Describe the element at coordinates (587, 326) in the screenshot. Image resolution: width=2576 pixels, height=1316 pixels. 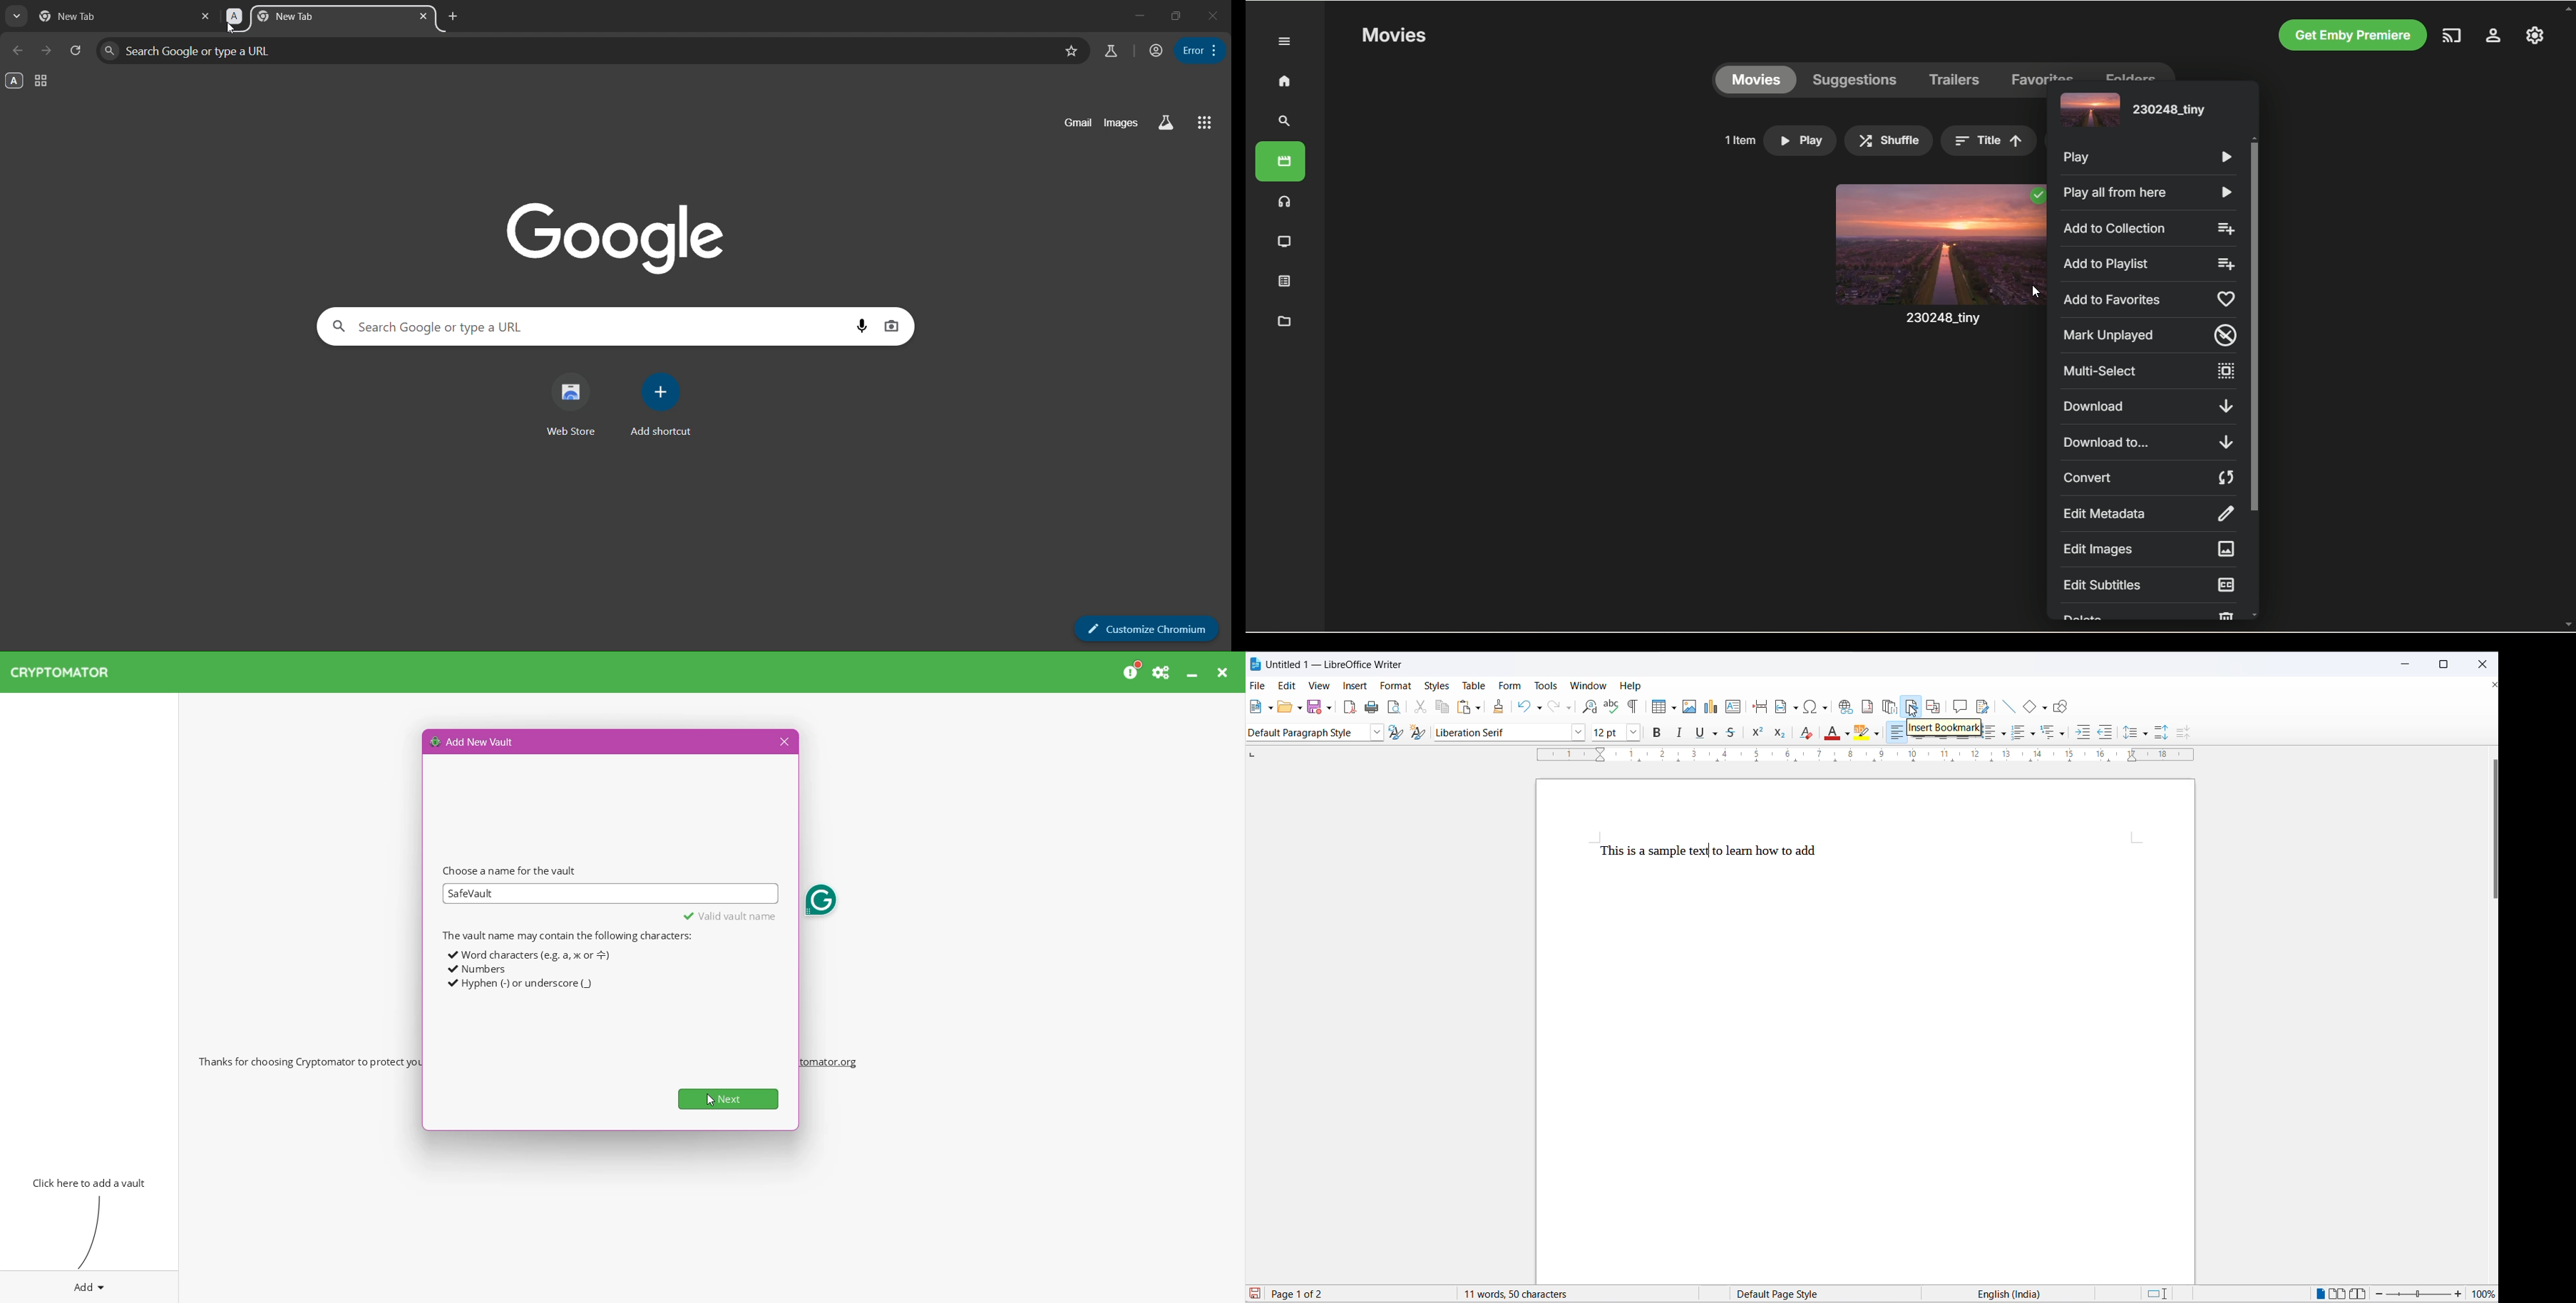
I see `search google or type a URL` at that location.